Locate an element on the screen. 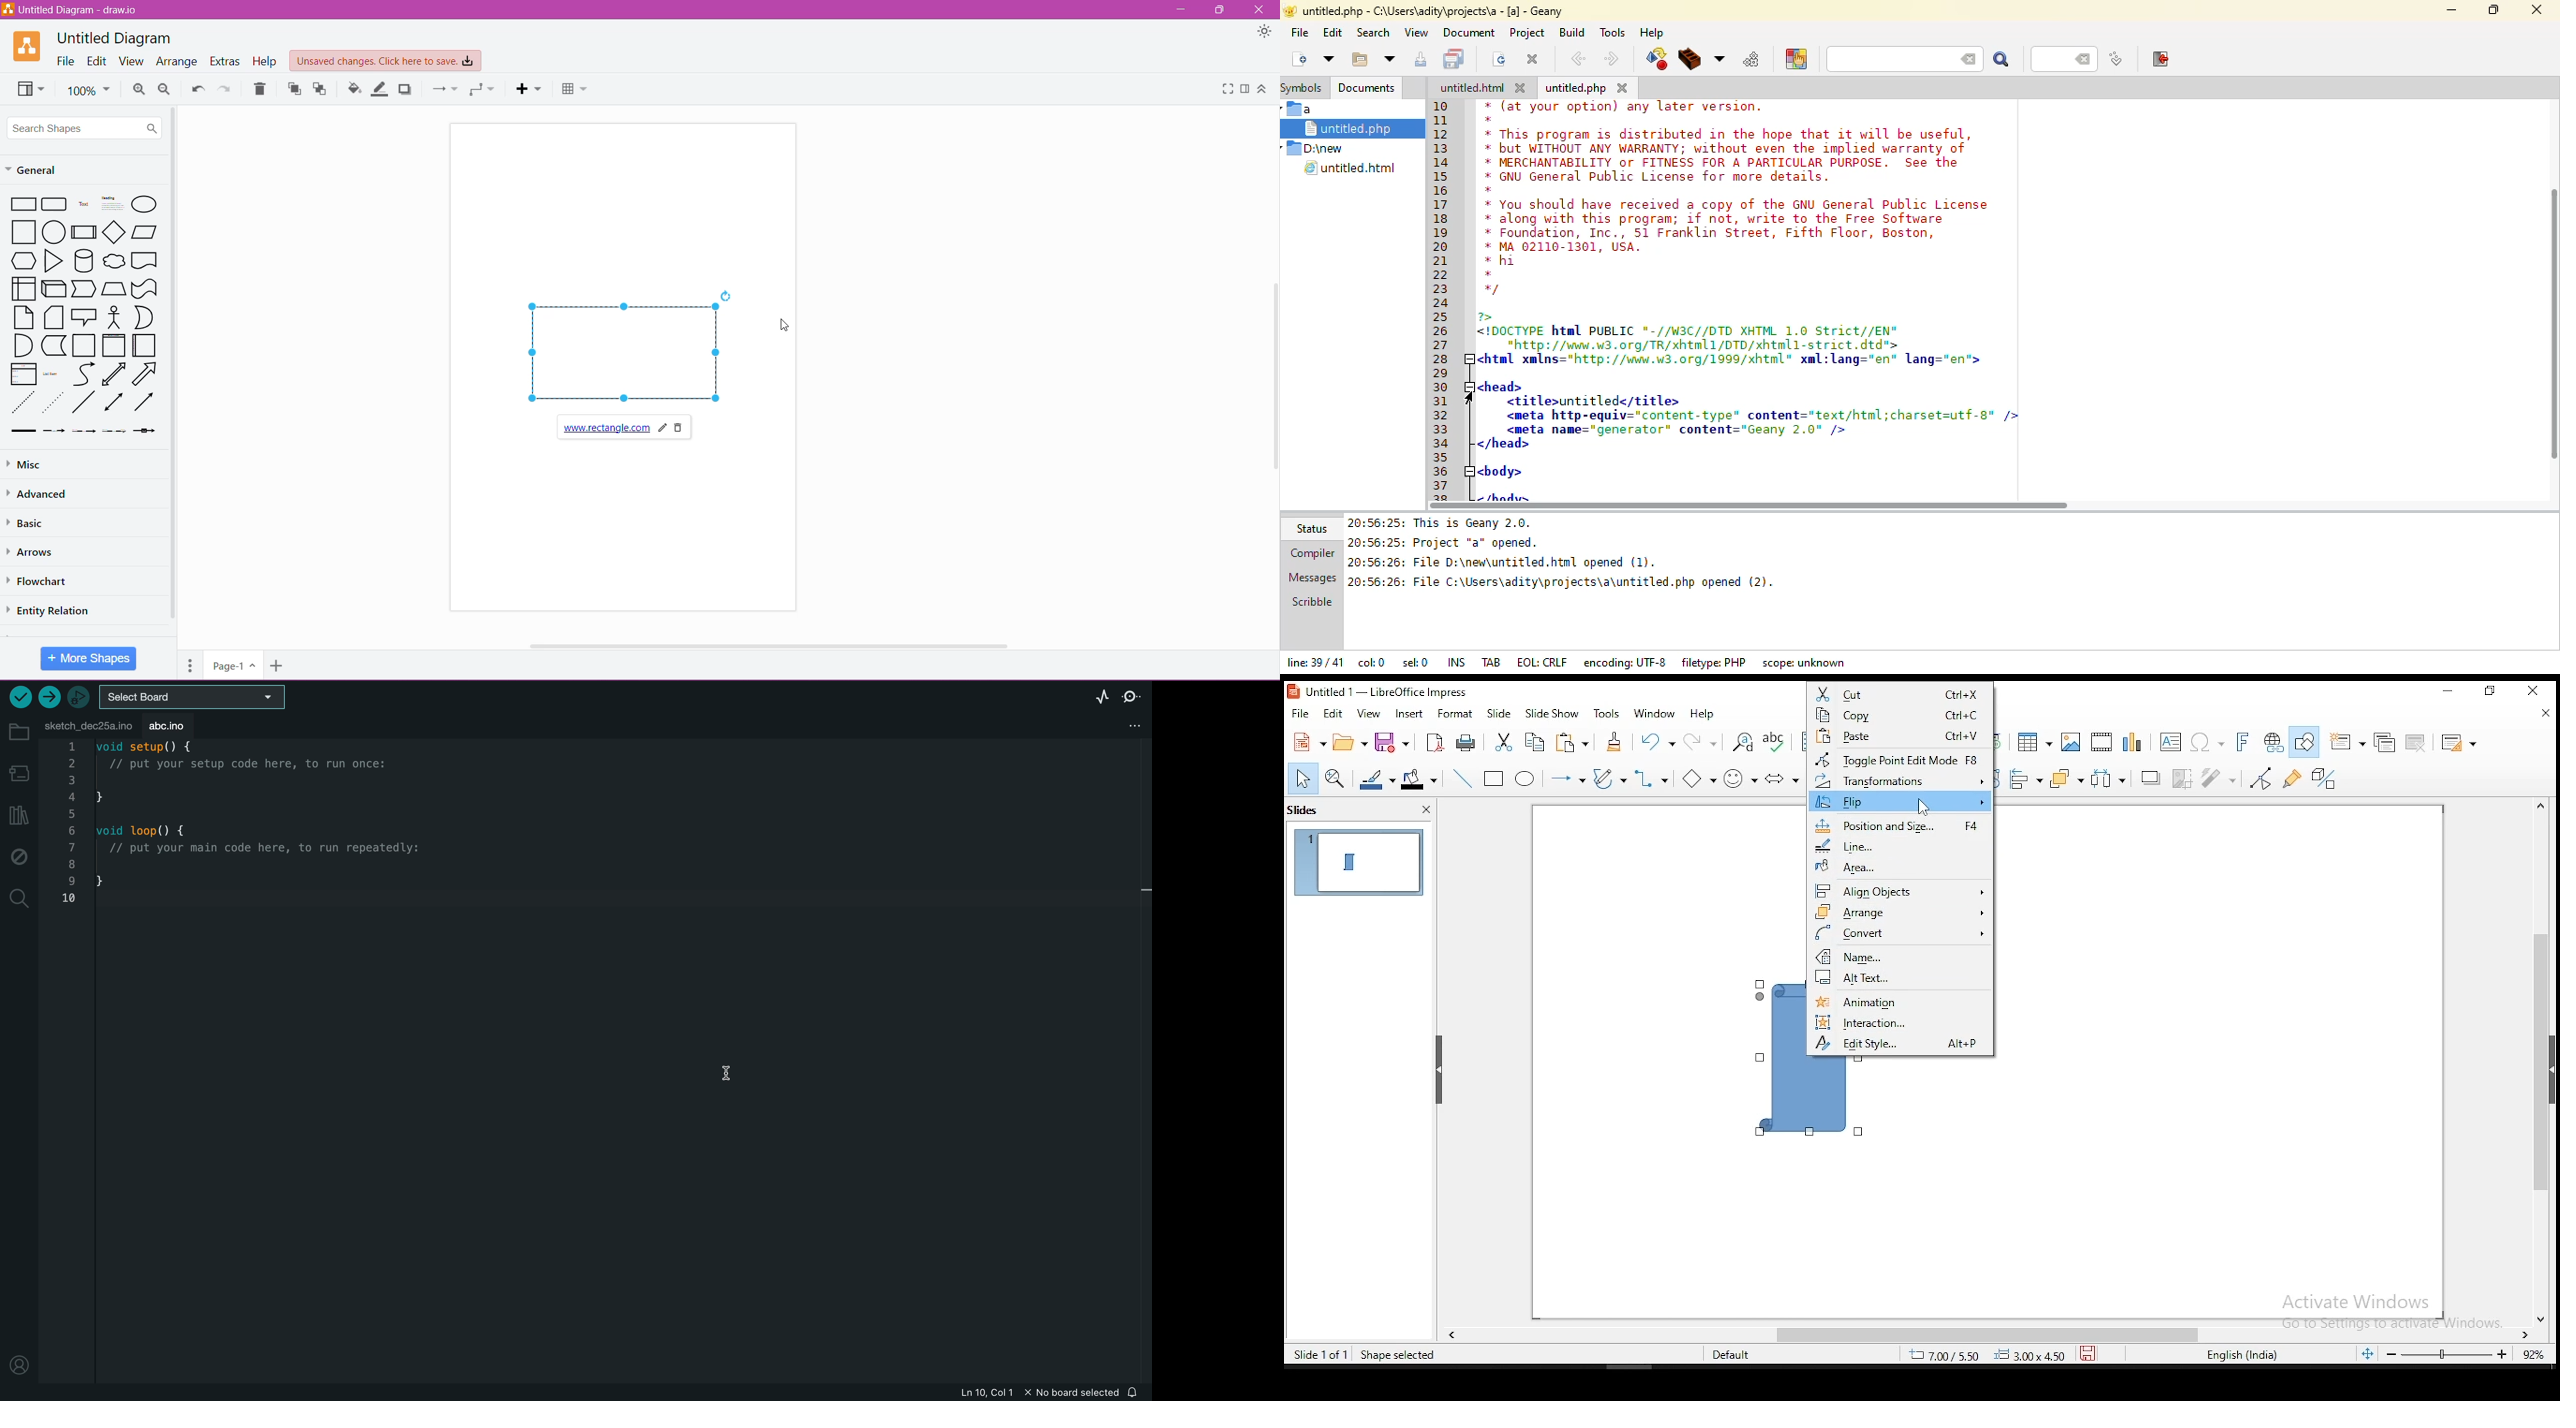 This screenshot has height=1428, width=2576. View is located at coordinates (131, 61).